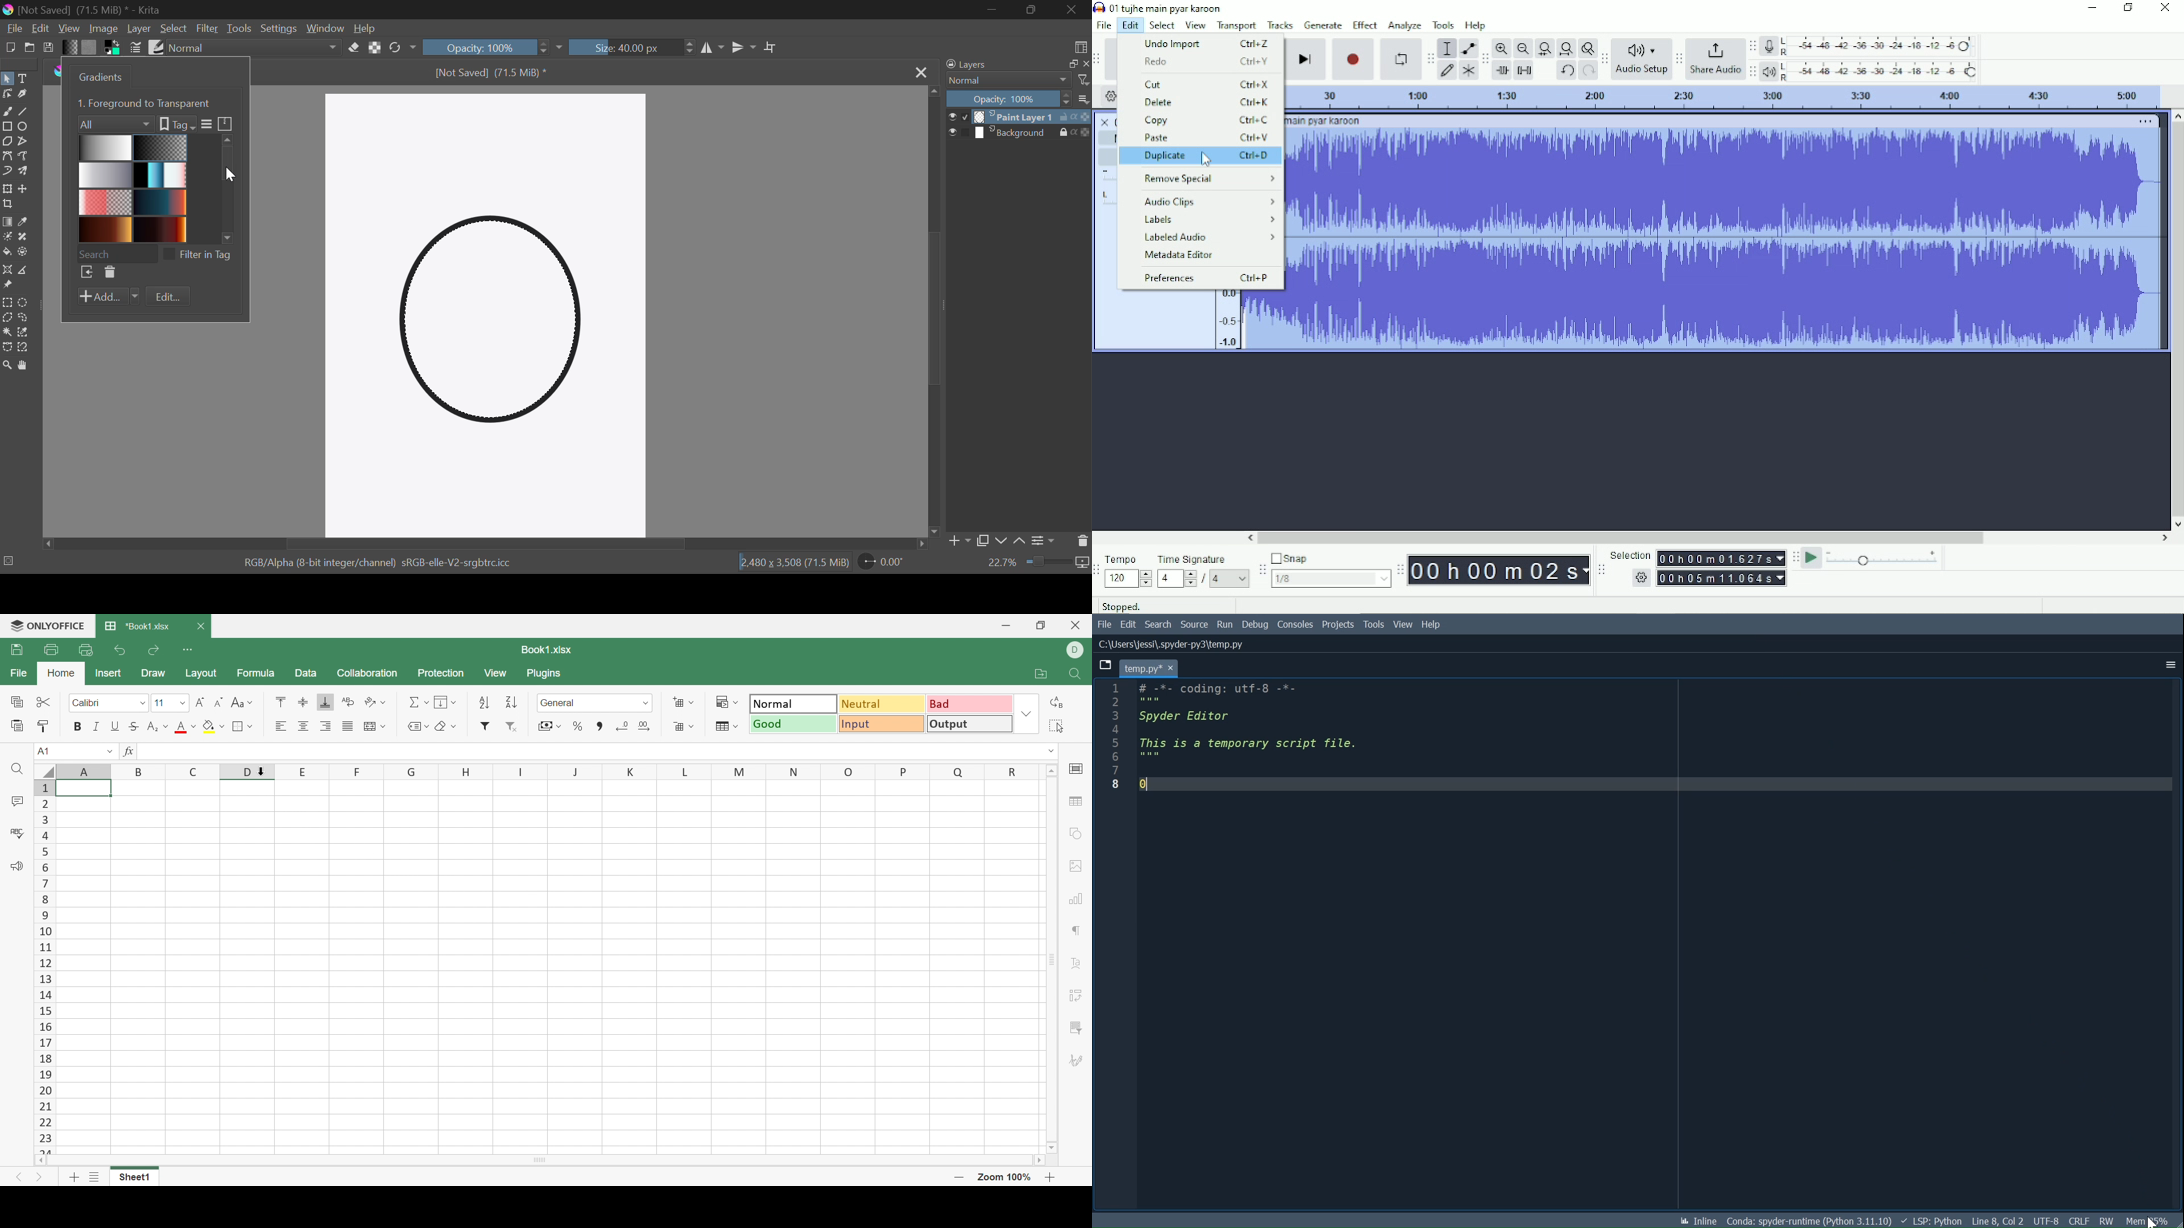 The image size is (2184, 1232). What do you see at coordinates (384, 727) in the screenshot?
I see `Drop Down` at bounding box center [384, 727].